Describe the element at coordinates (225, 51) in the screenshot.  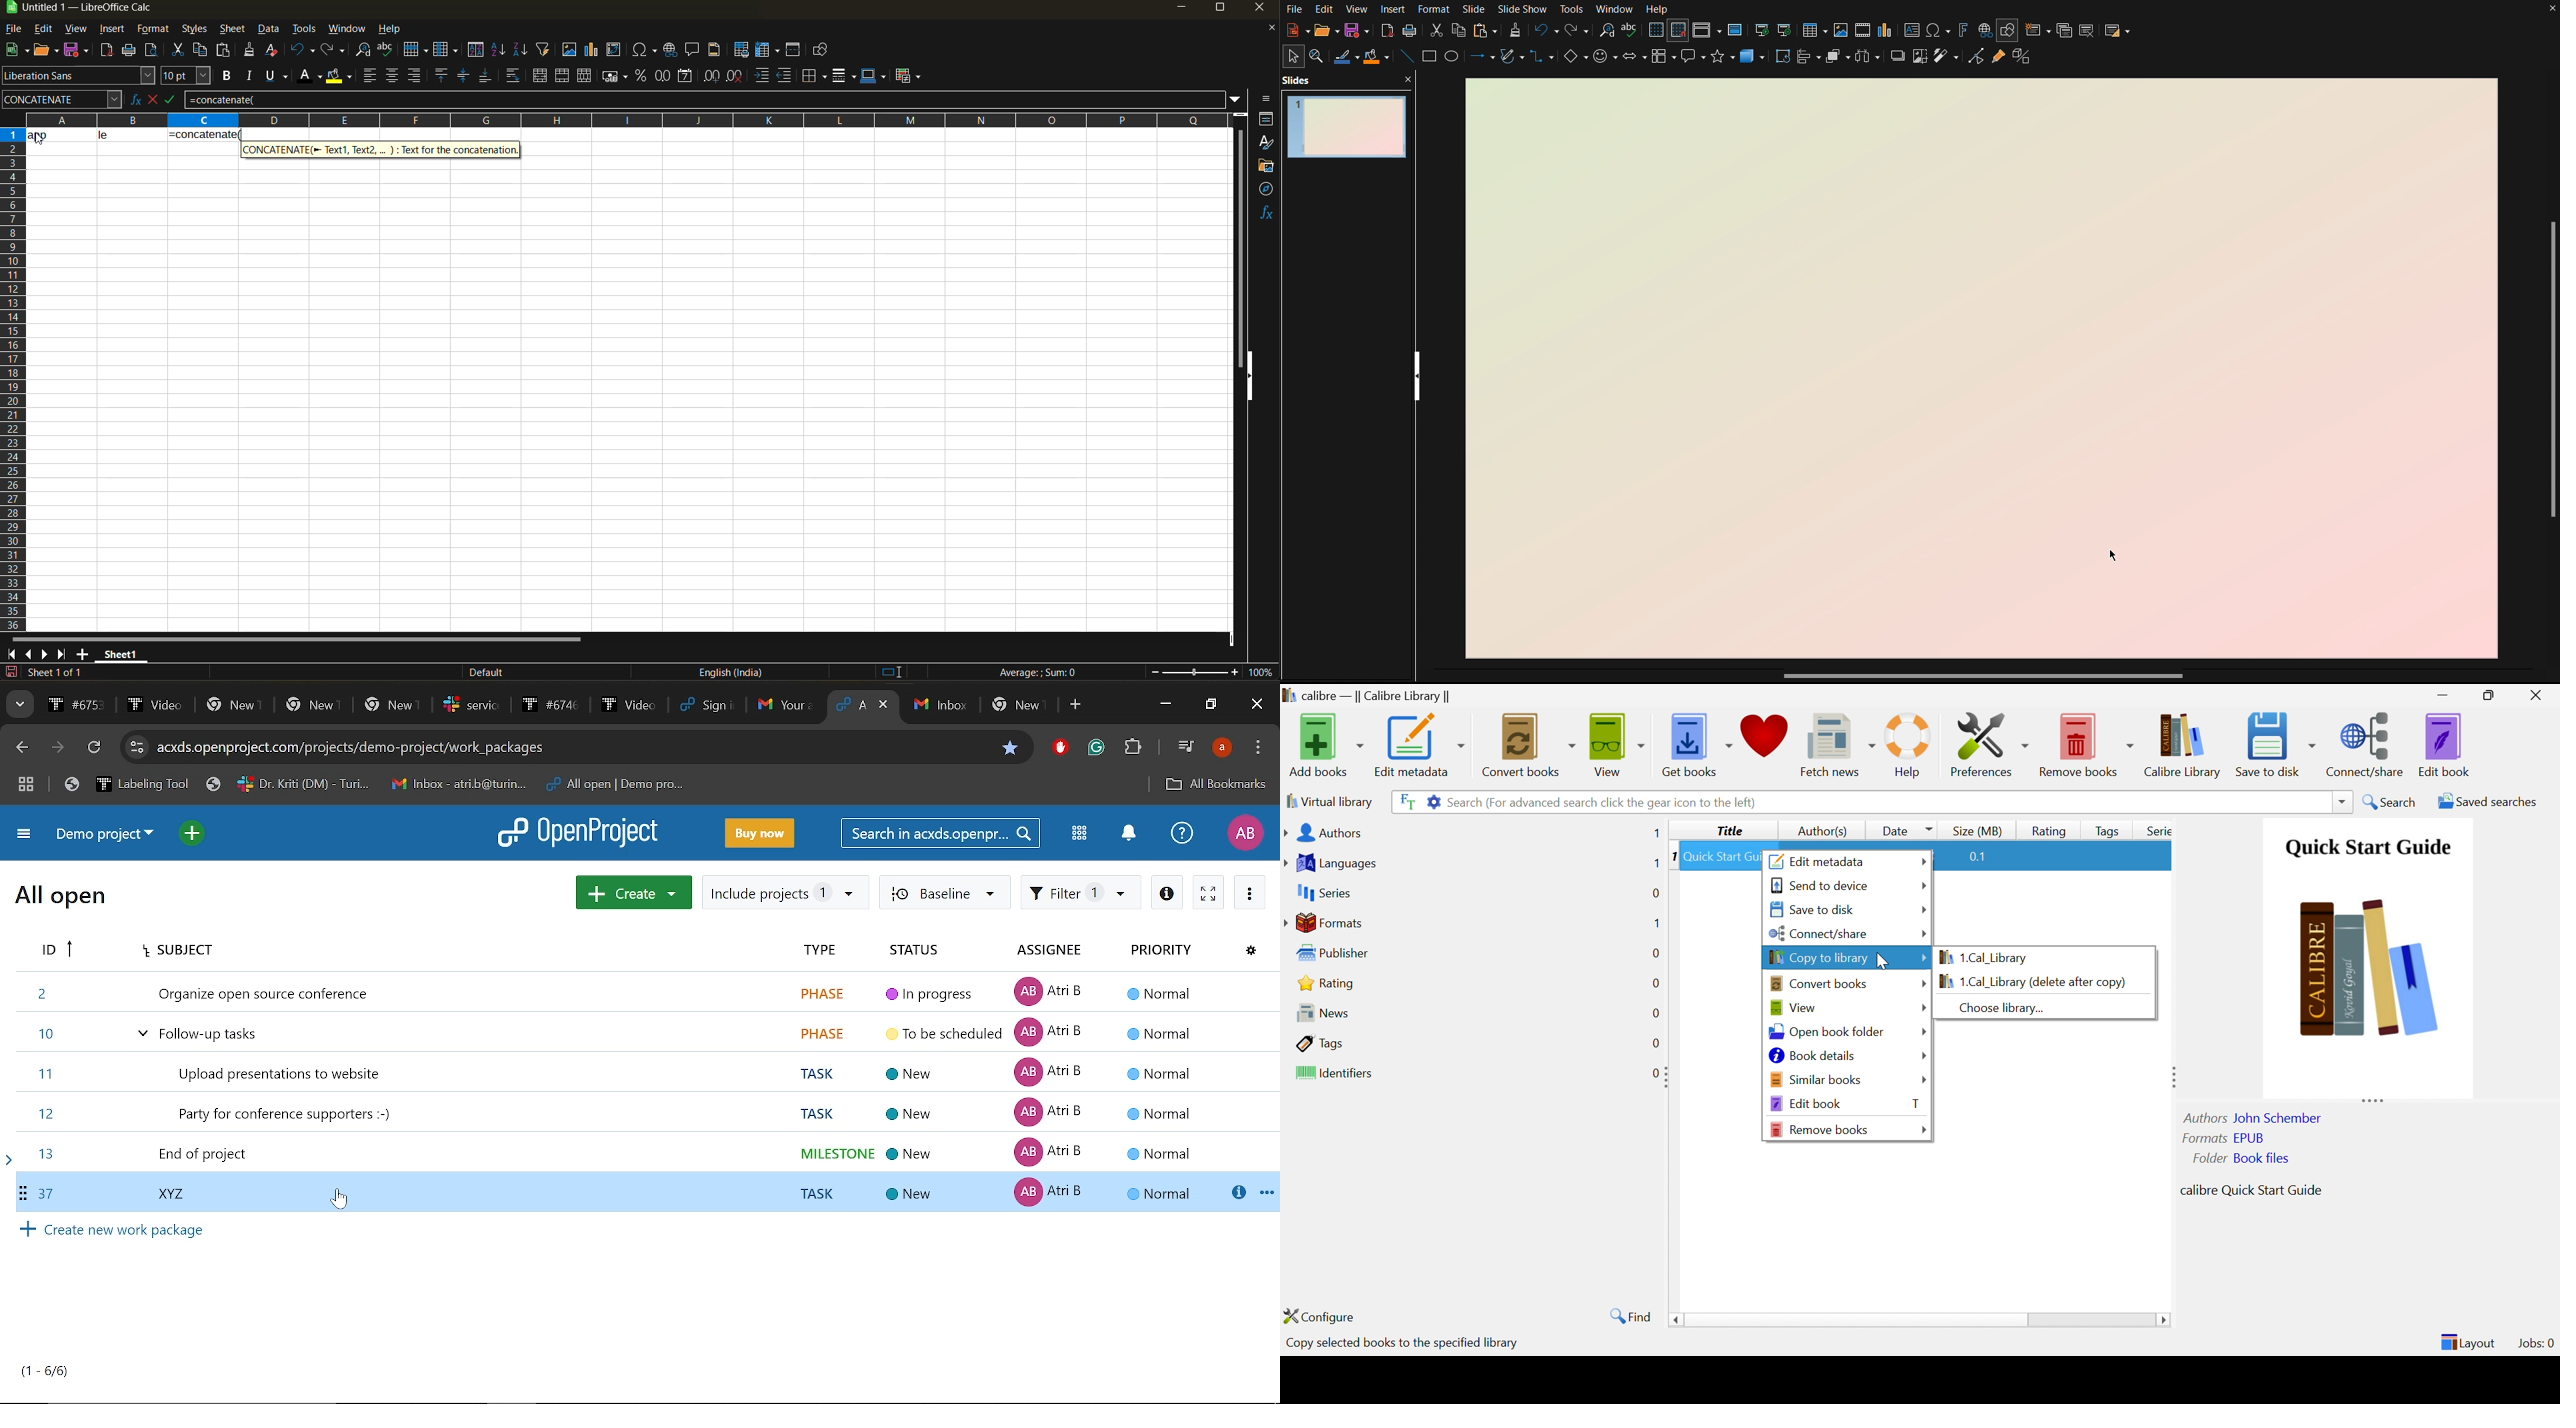
I see `paste` at that location.